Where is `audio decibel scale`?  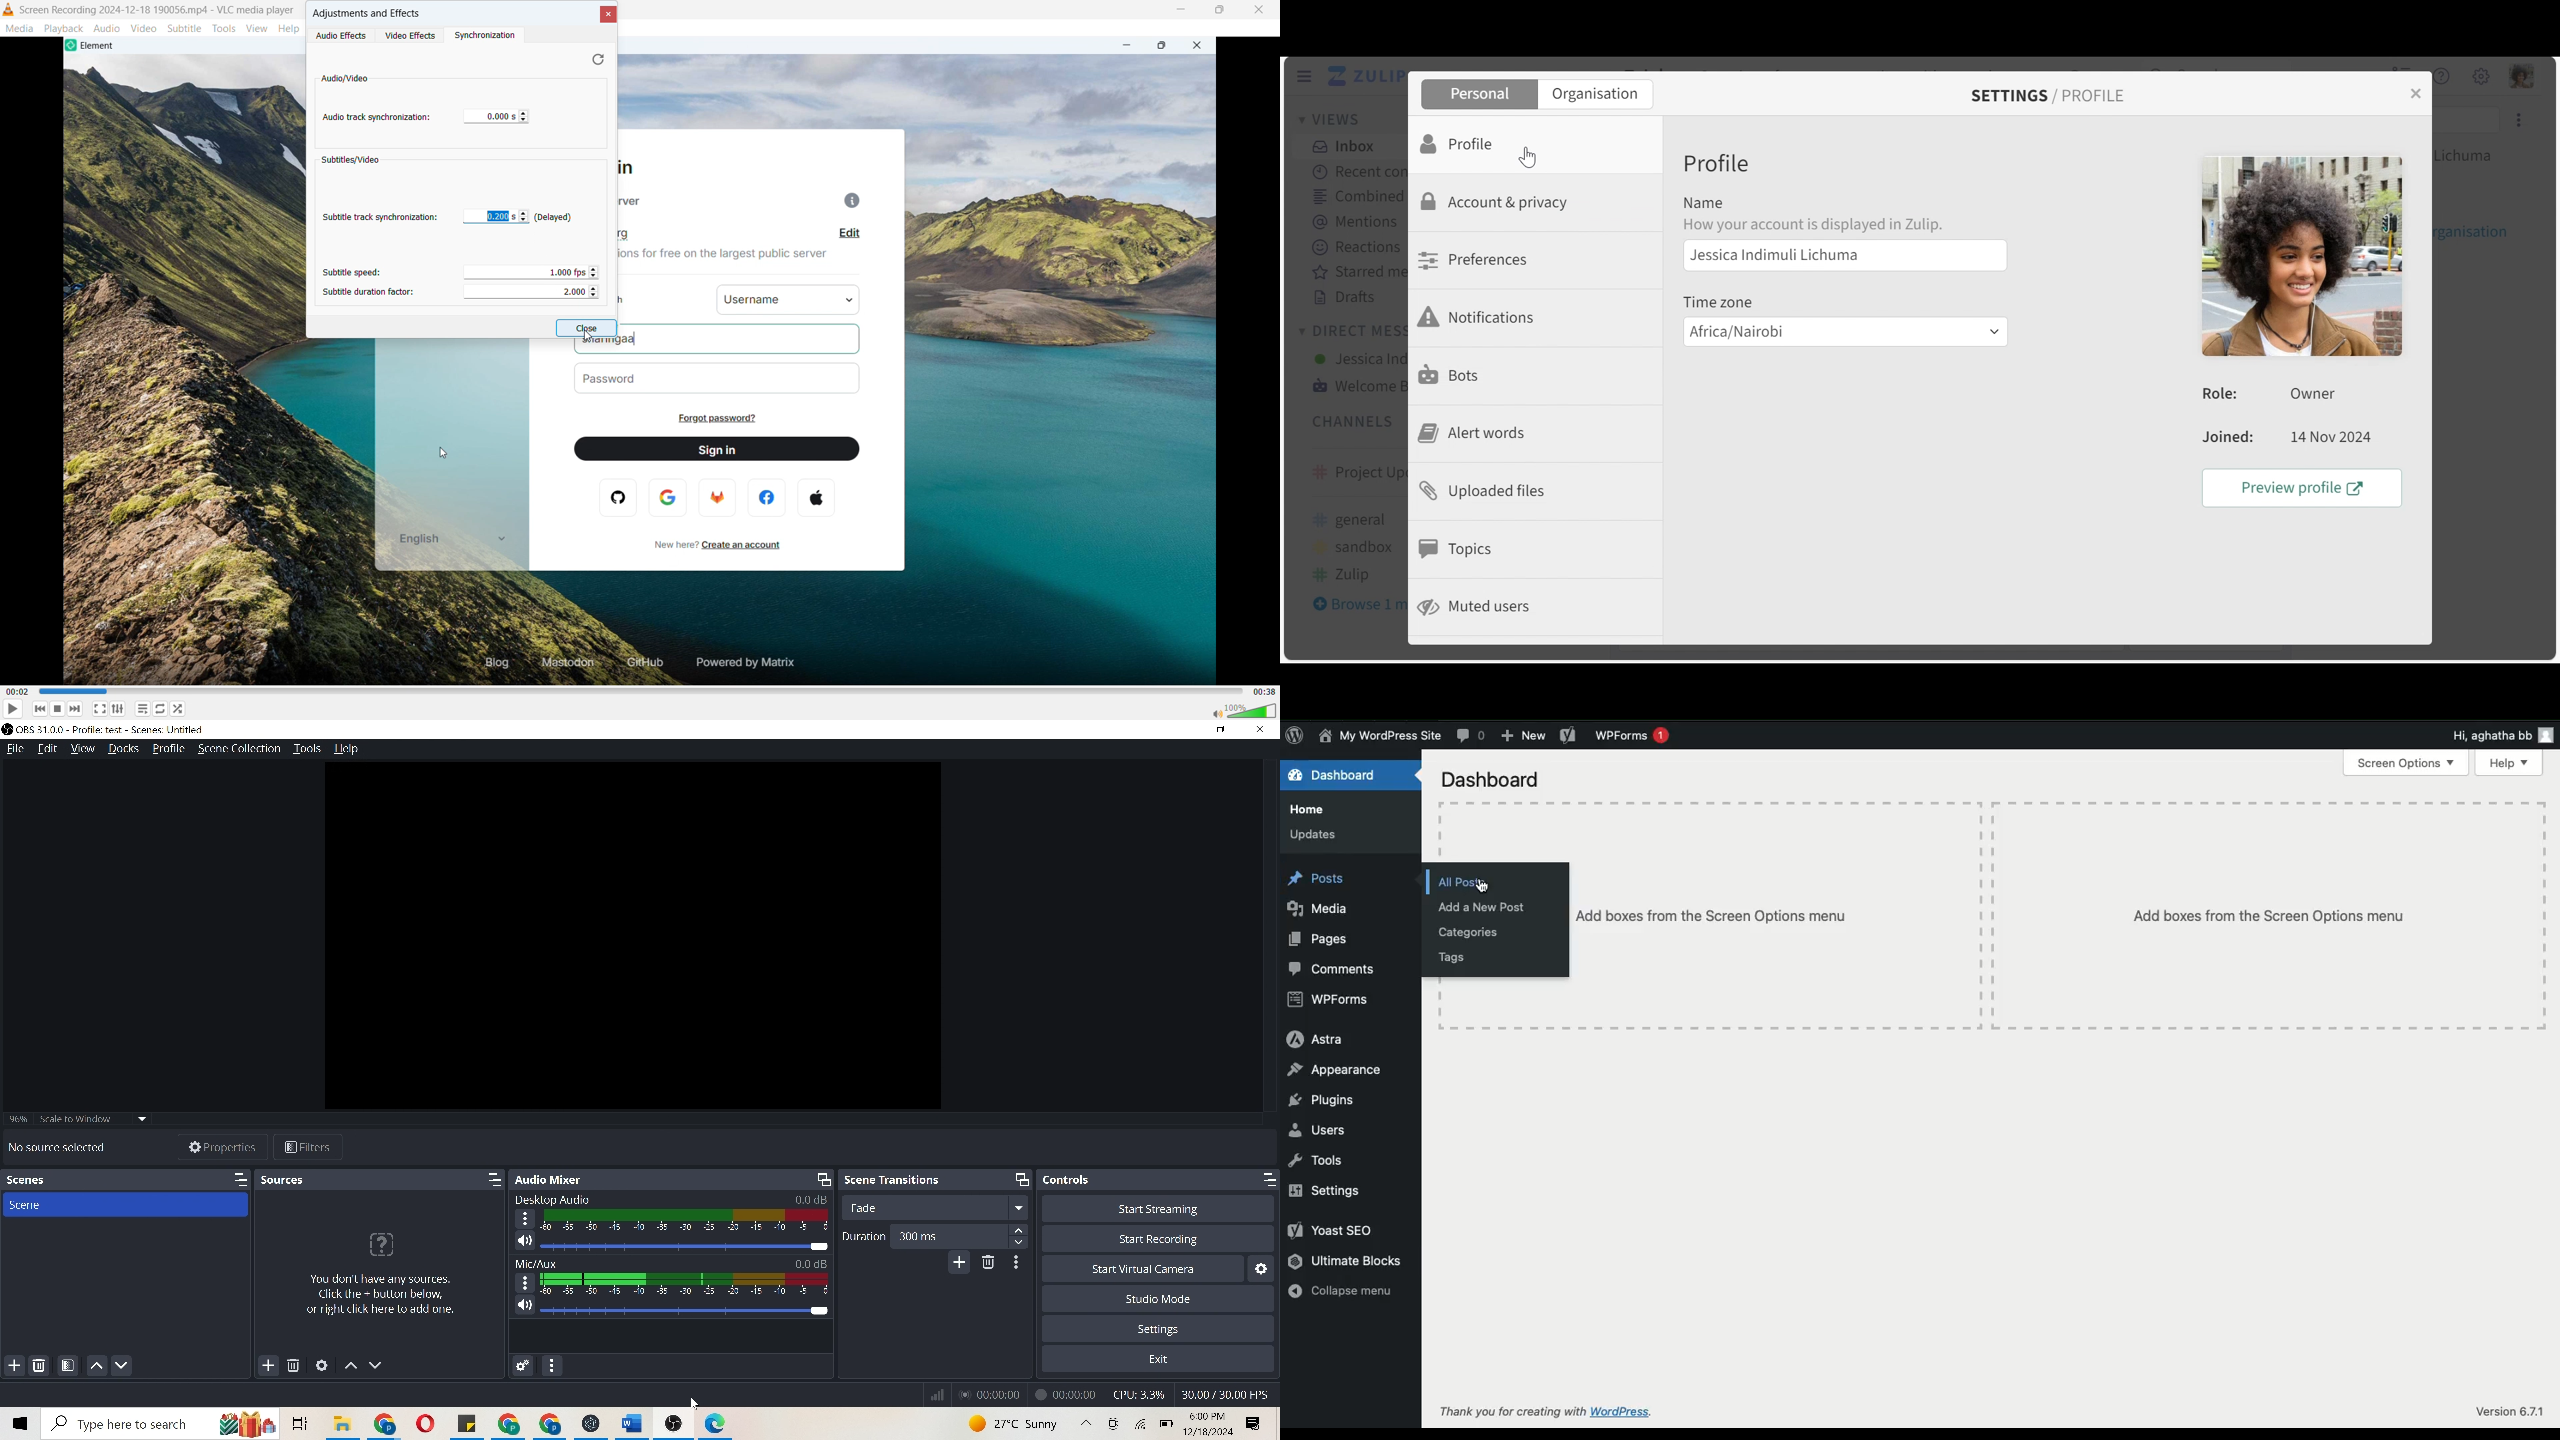 audio decibel scale is located at coordinates (684, 1221).